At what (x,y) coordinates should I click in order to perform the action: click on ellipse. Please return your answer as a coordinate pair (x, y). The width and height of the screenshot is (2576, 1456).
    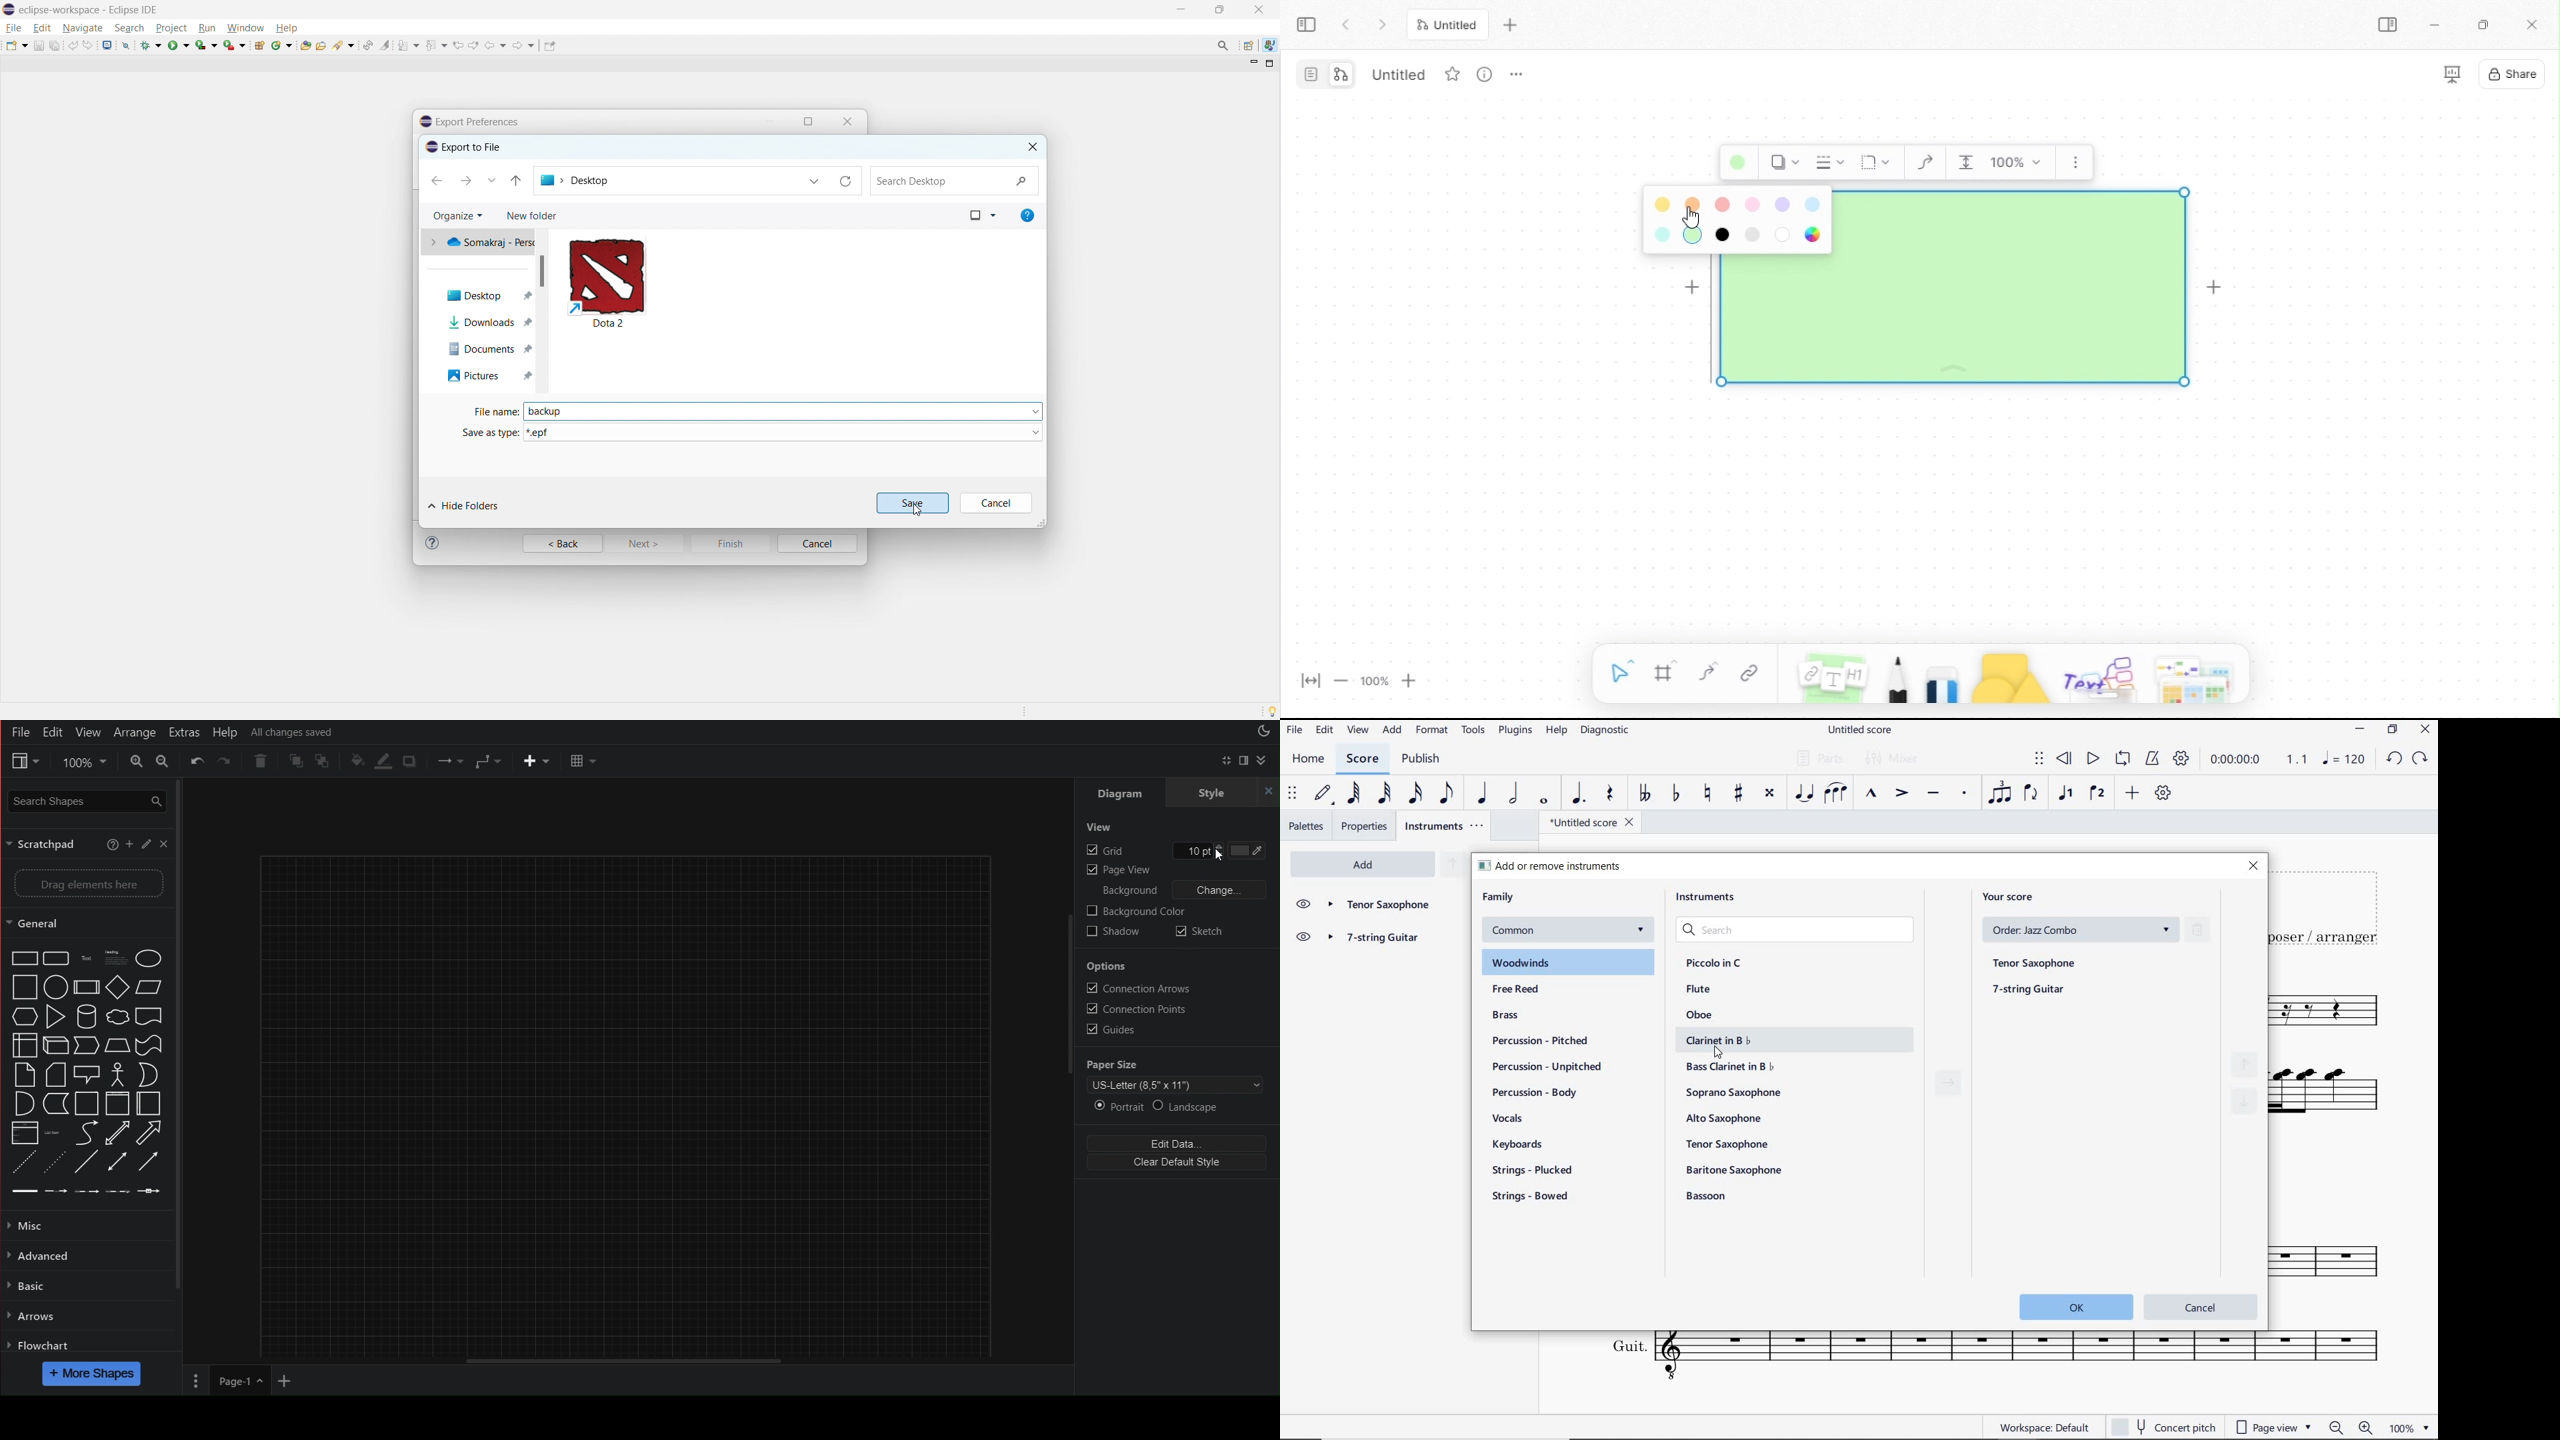
    Looking at the image, I should click on (57, 986).